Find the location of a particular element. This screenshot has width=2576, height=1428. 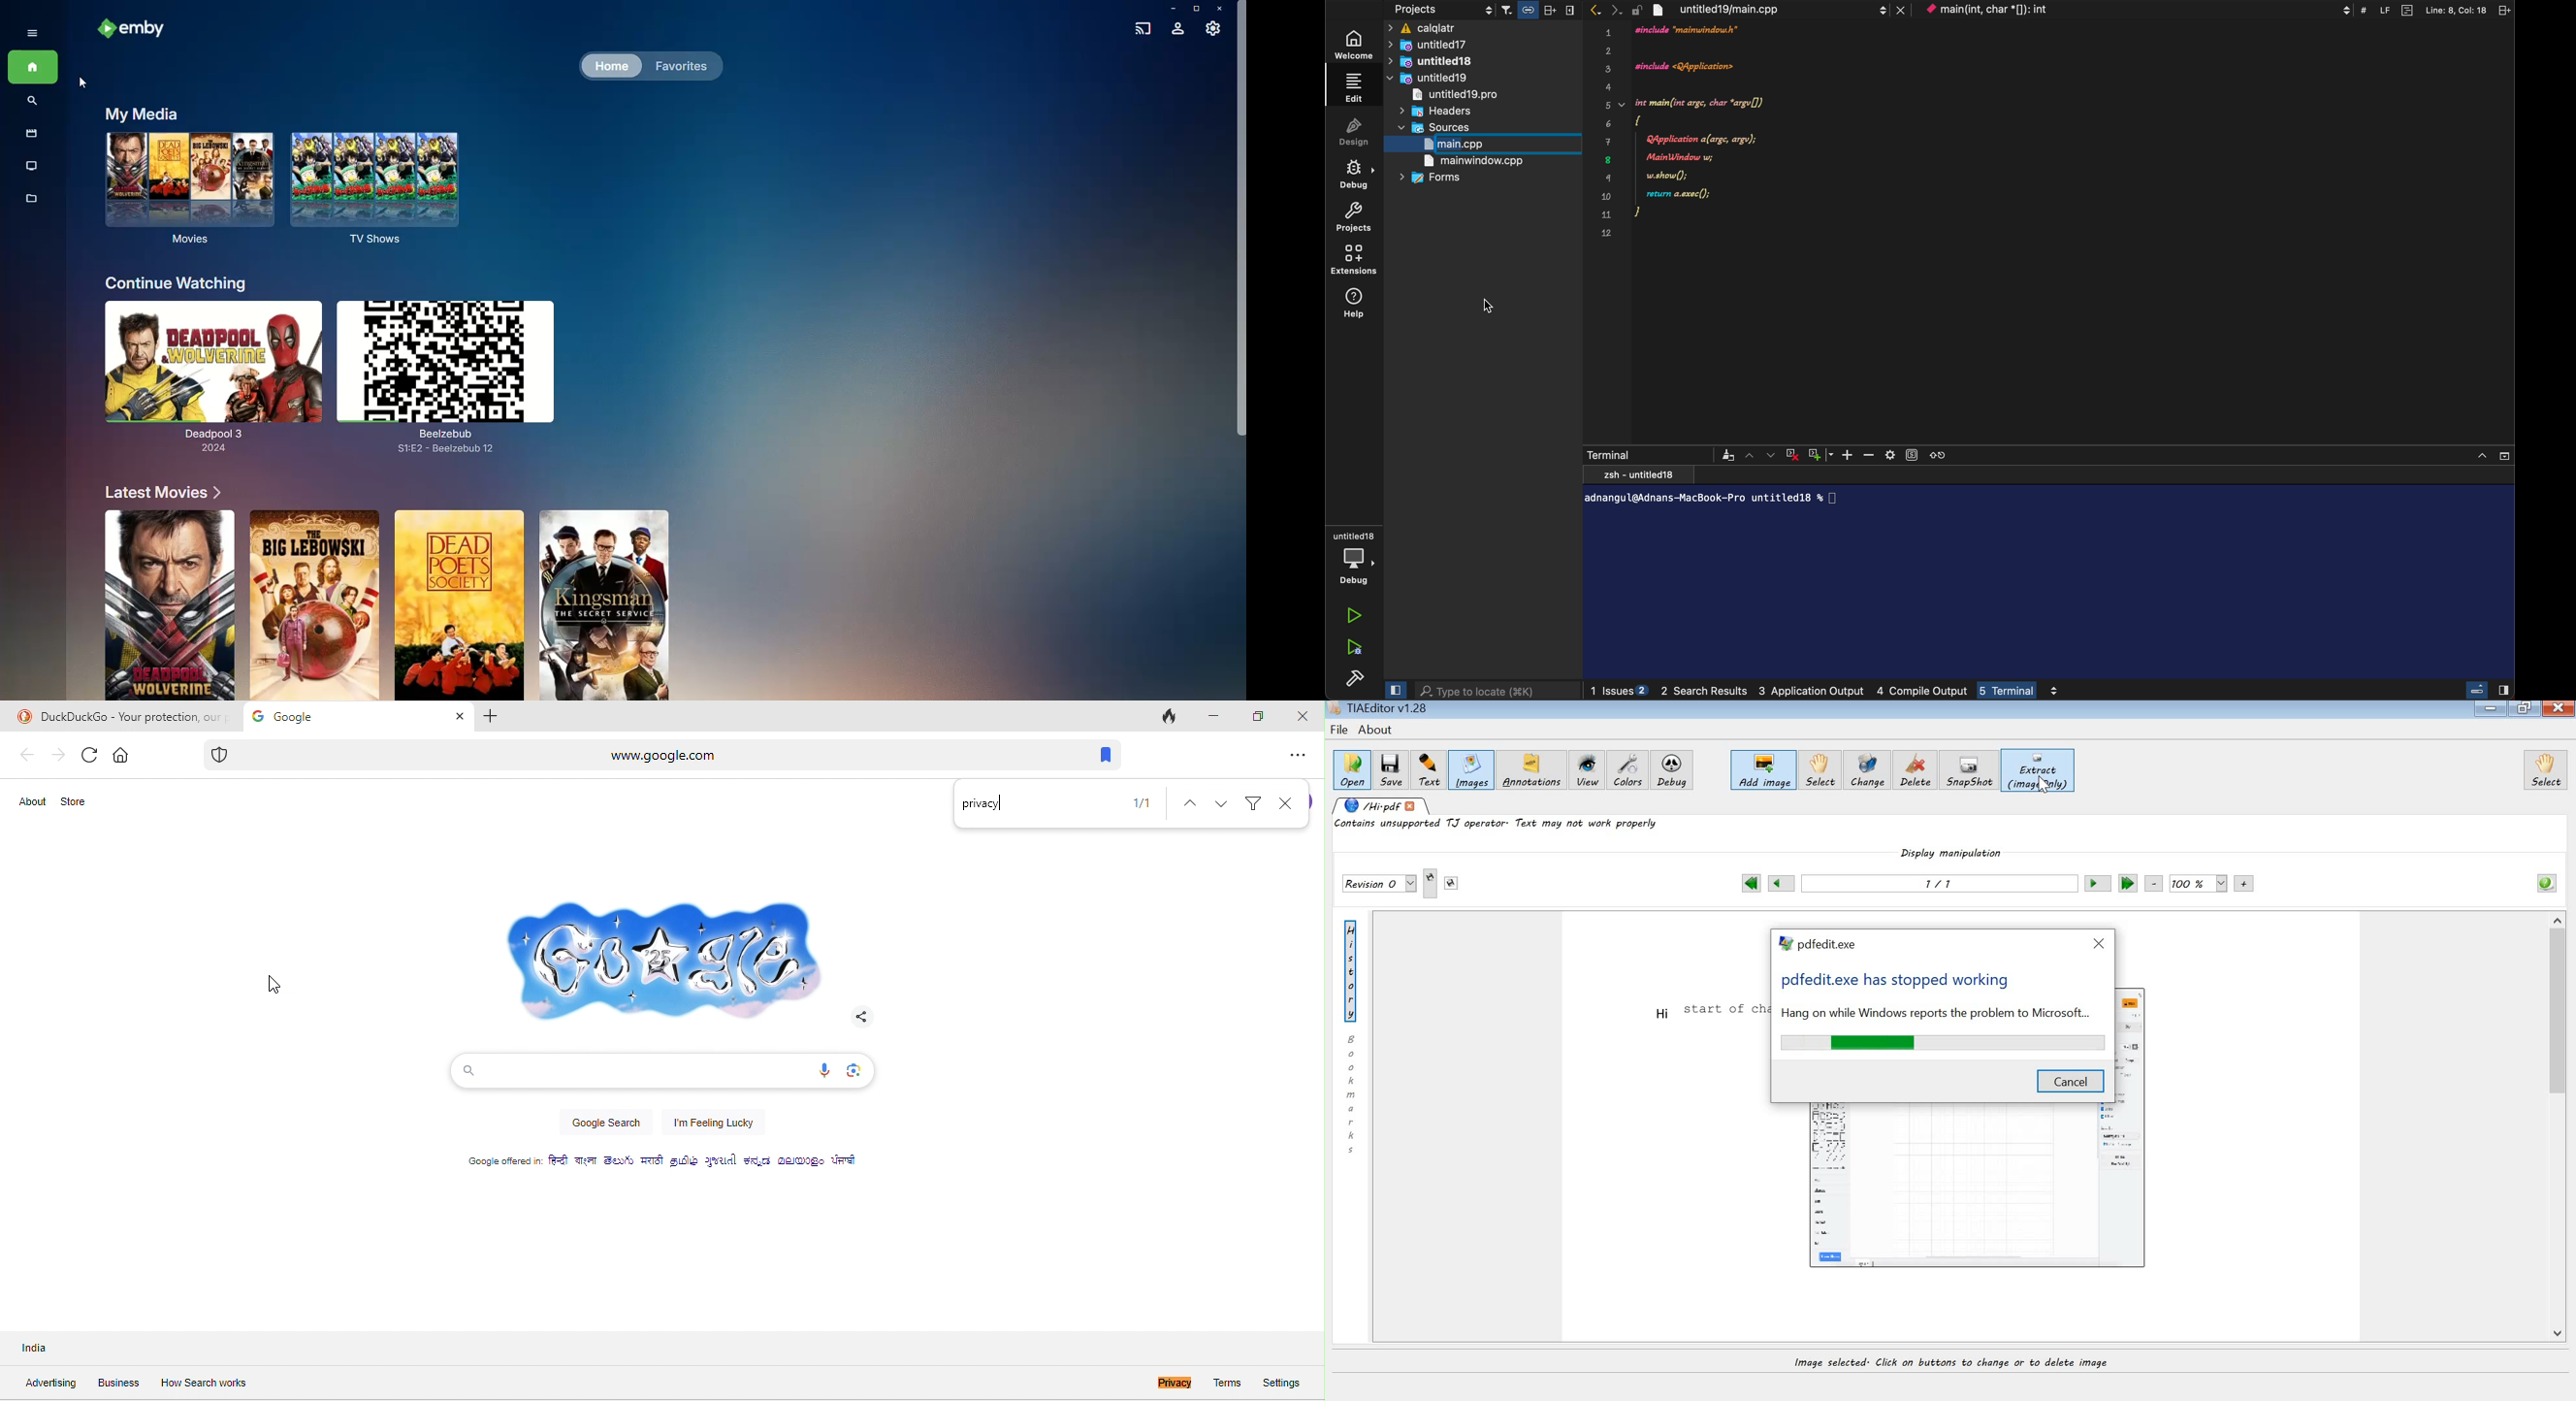

up is located at coordinates (1183, 802).